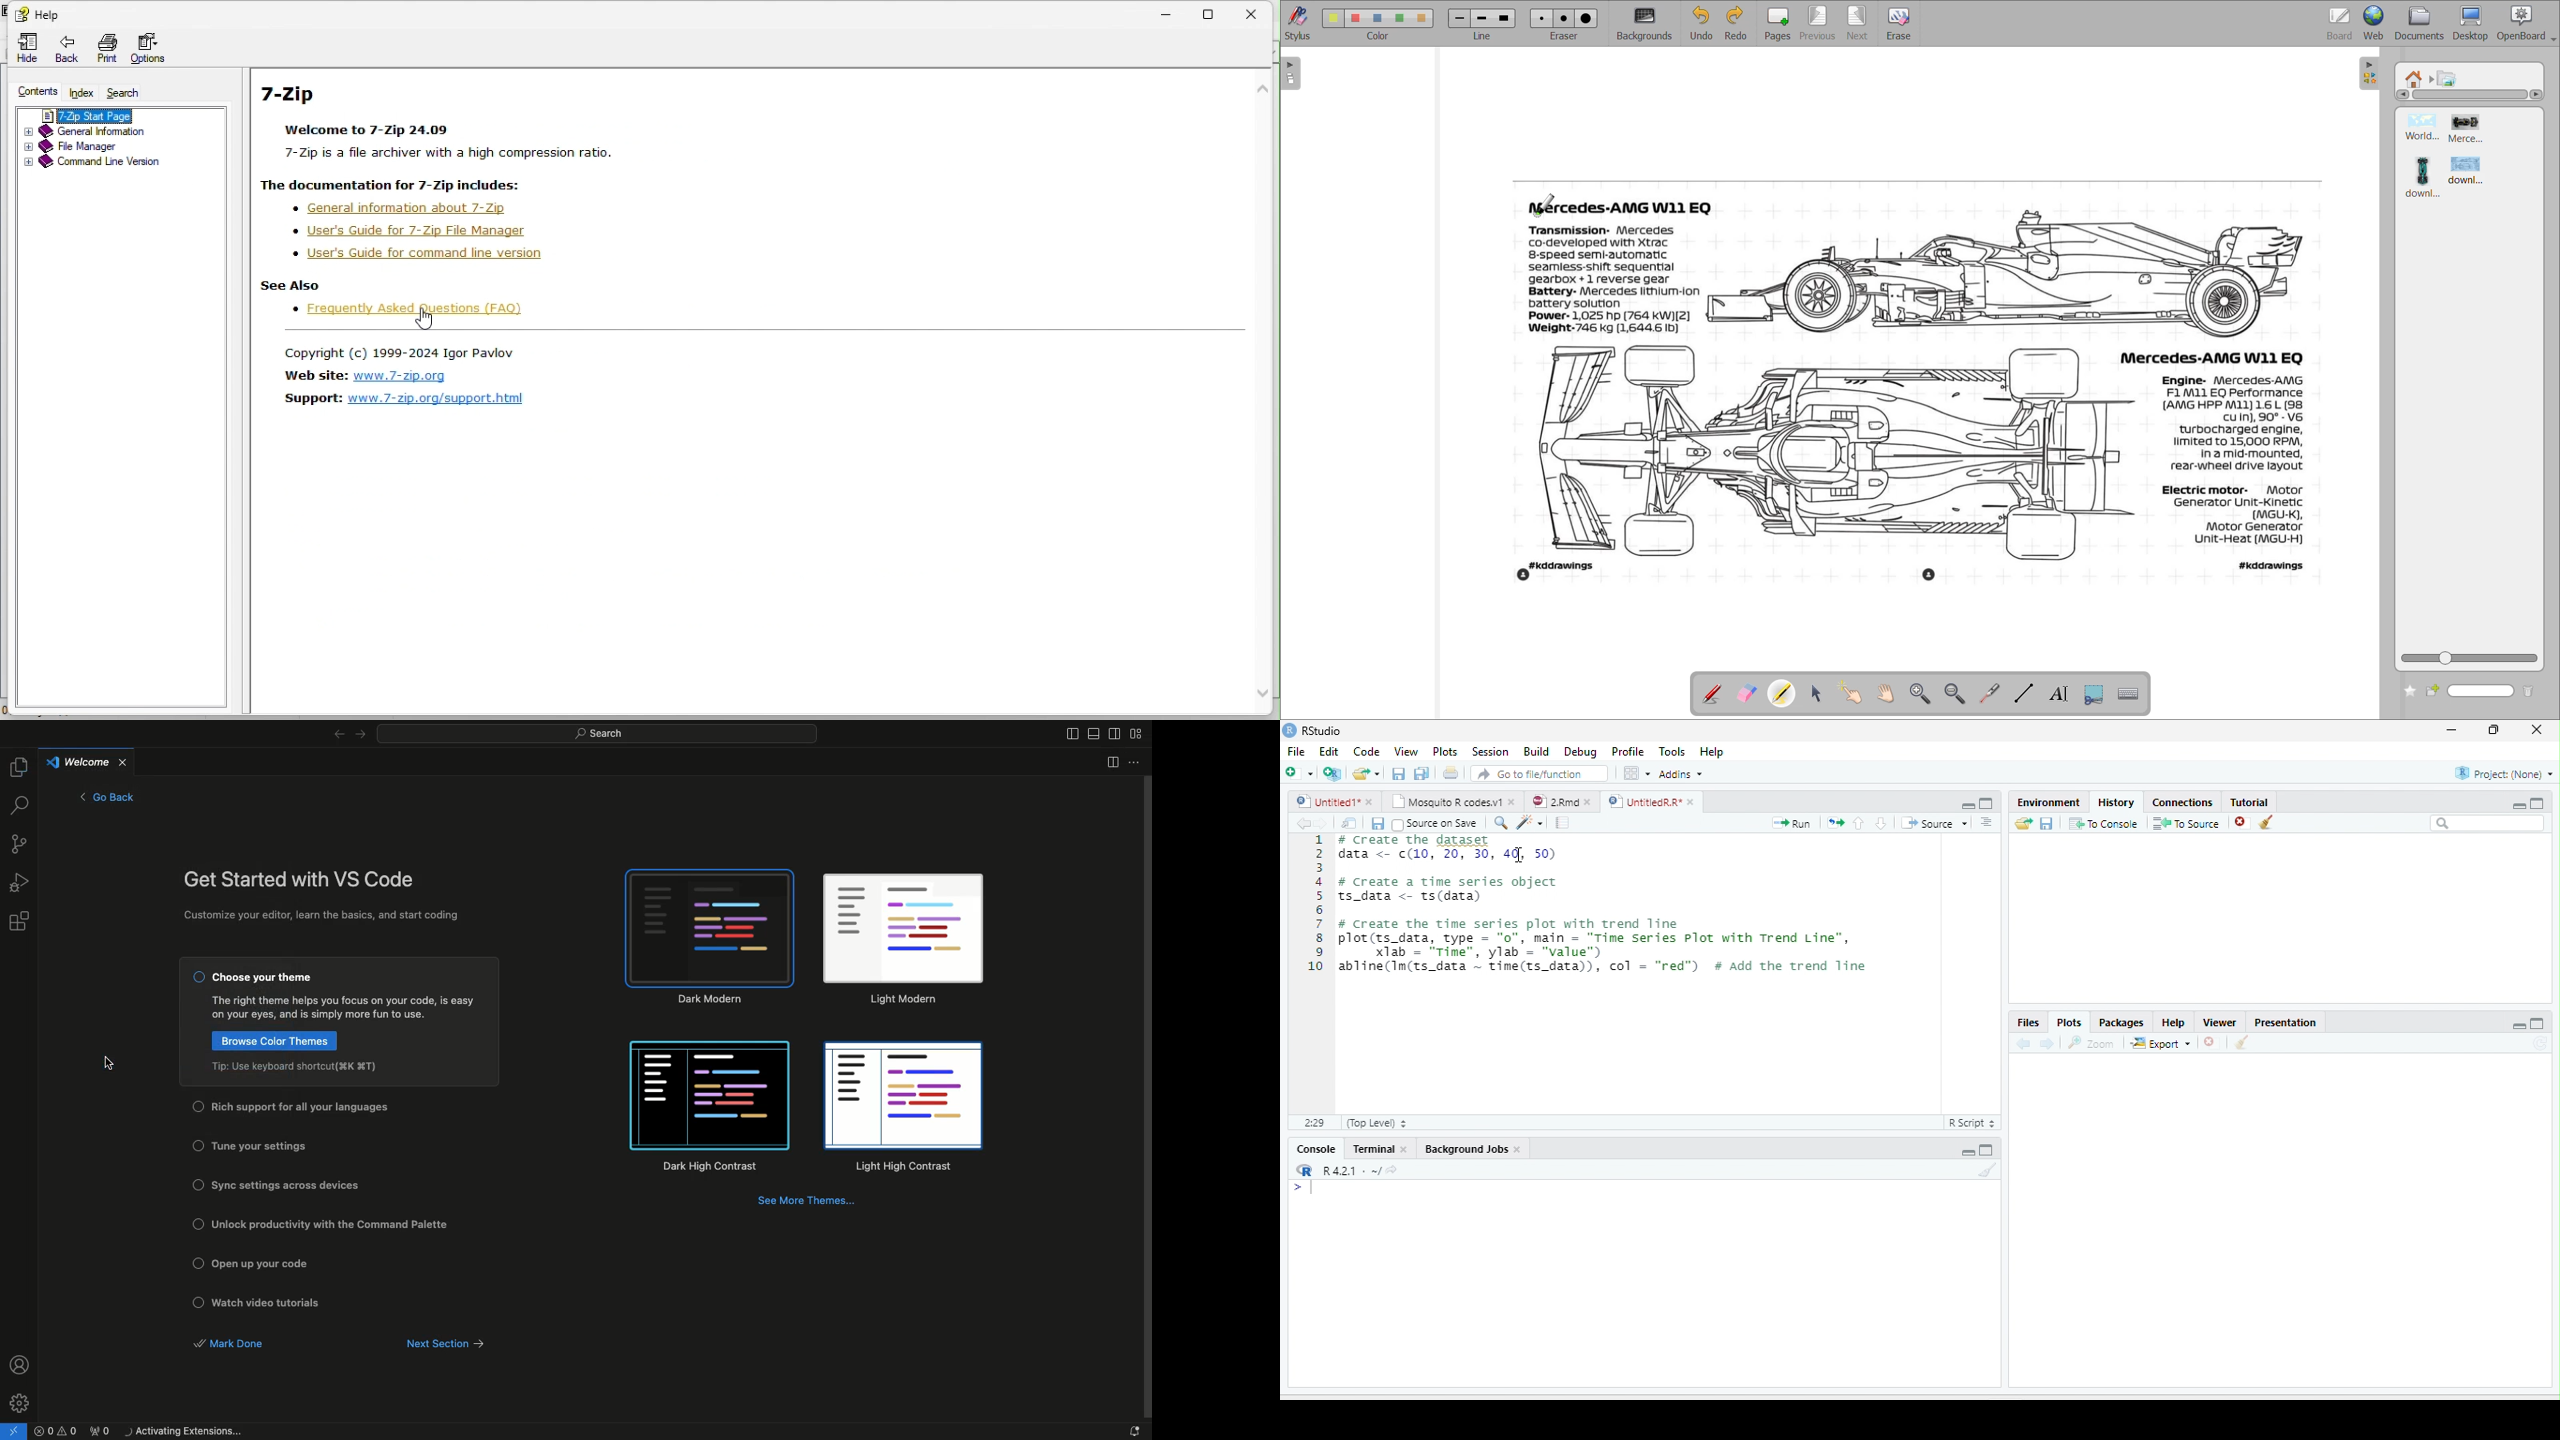  I want to click on Minimize, so click(1967, 806).